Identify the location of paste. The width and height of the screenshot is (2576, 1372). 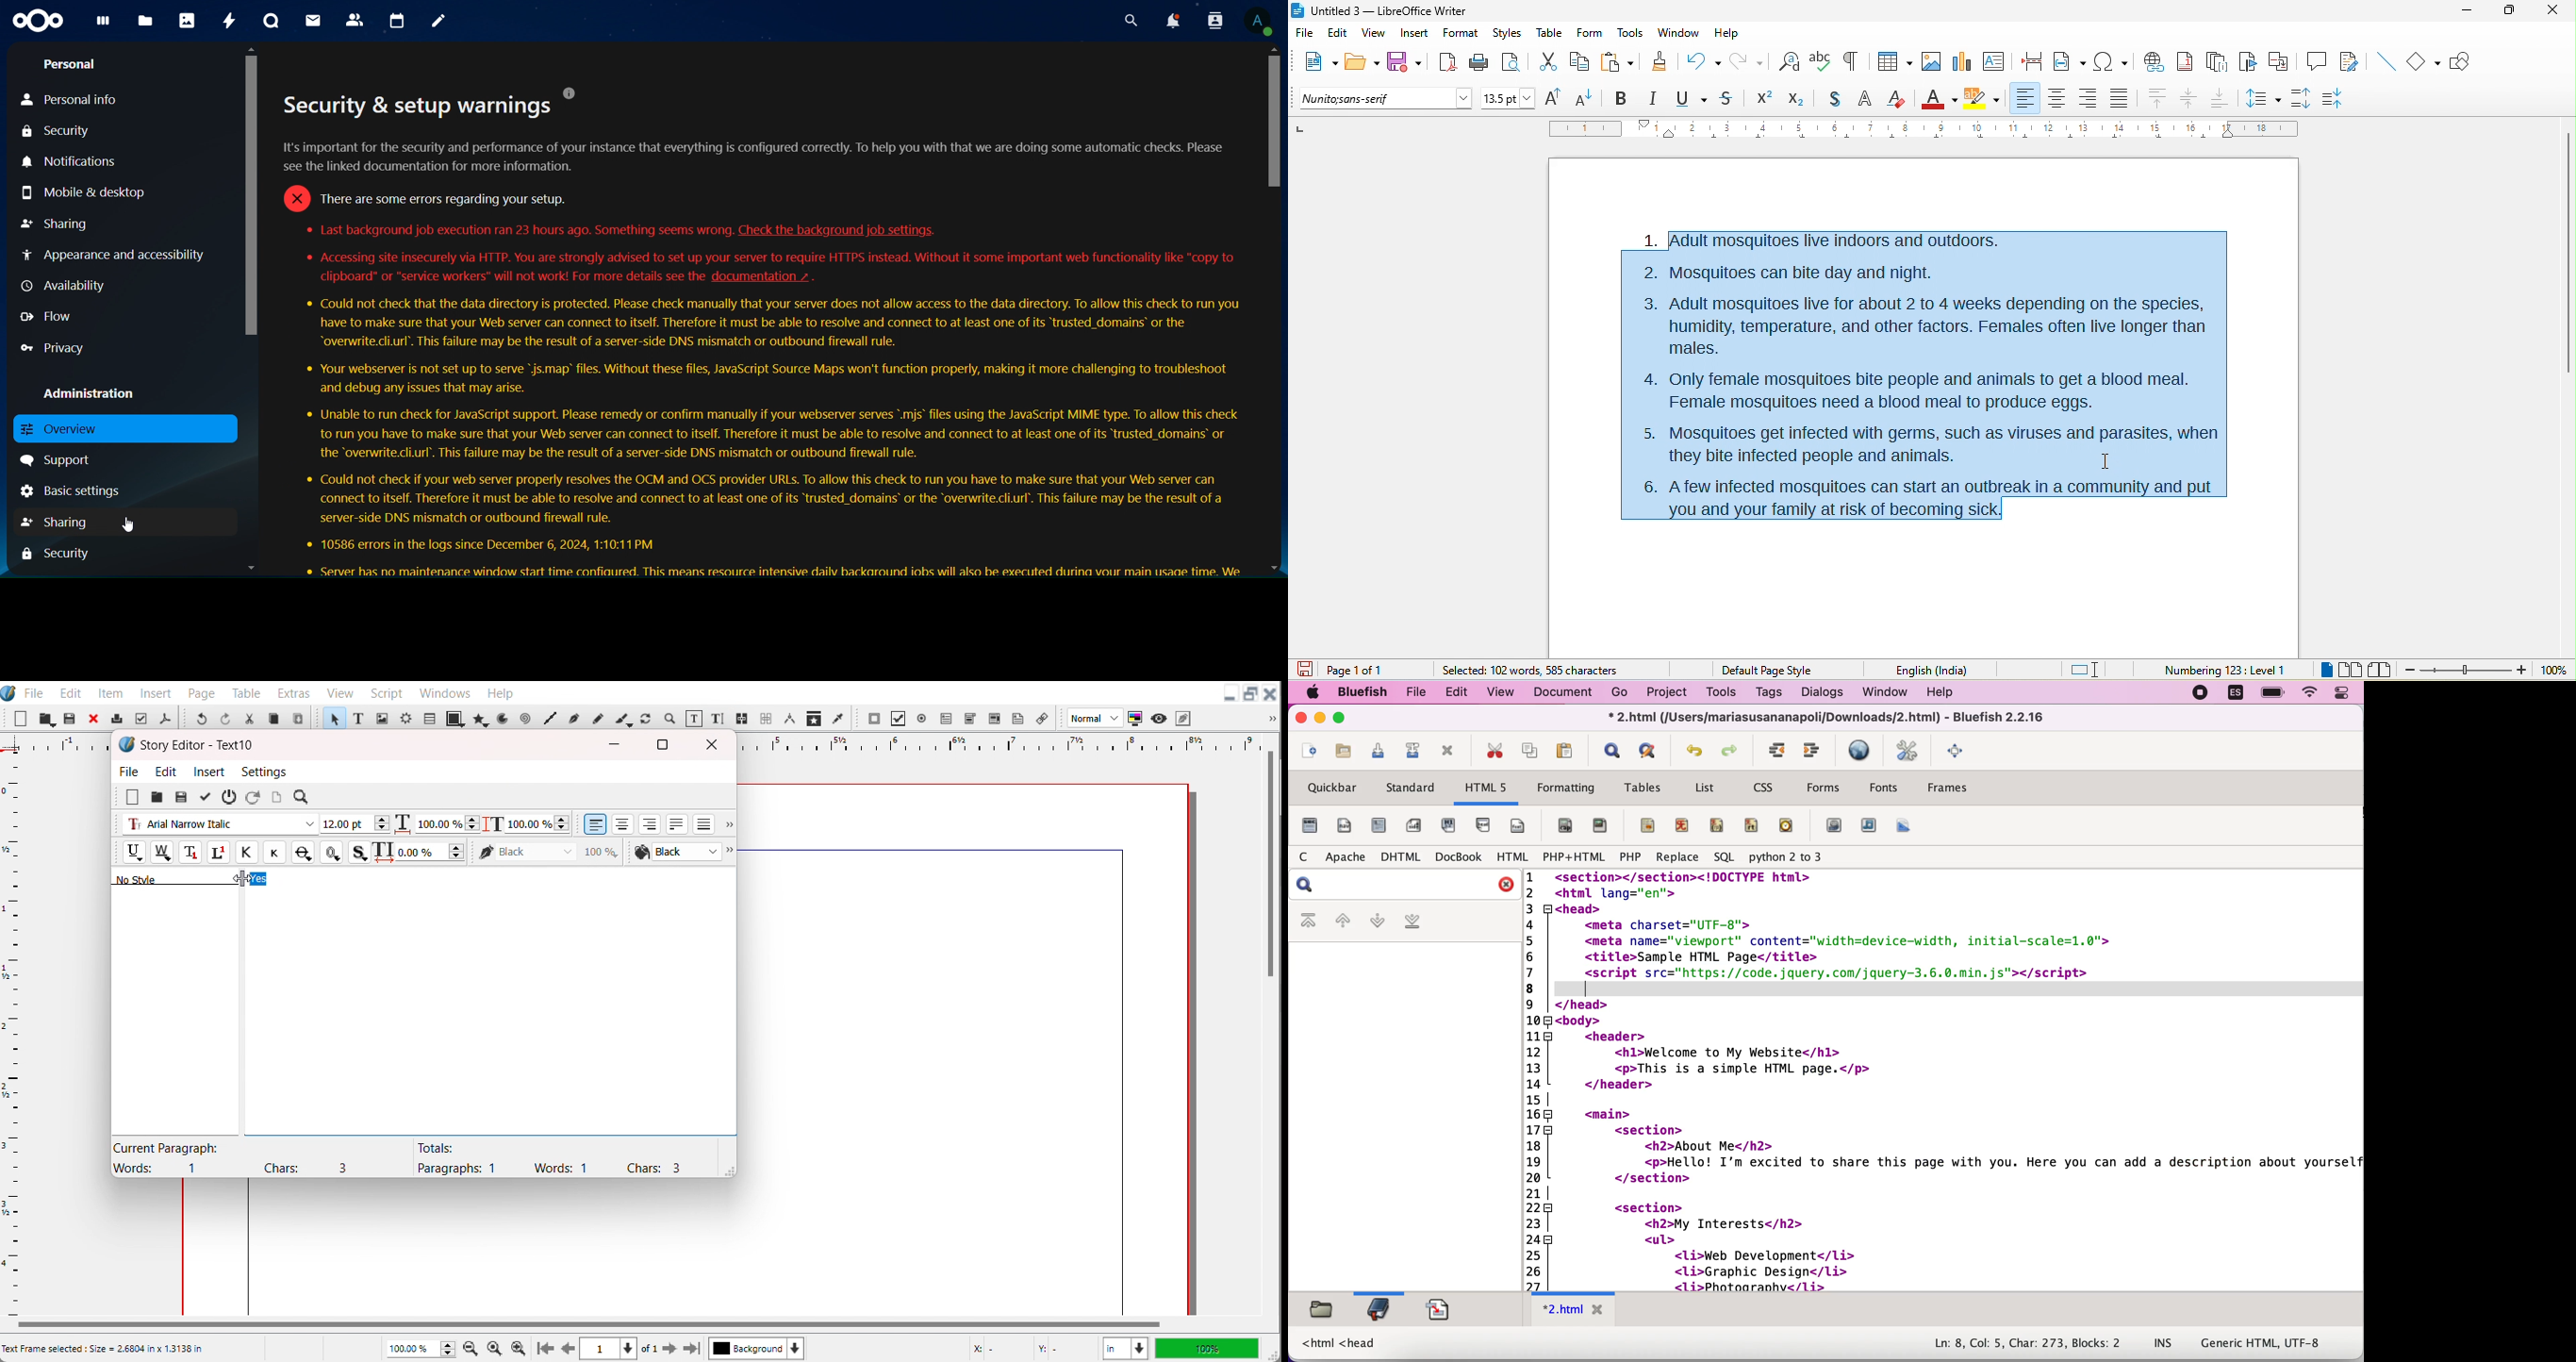
(1564, 750).